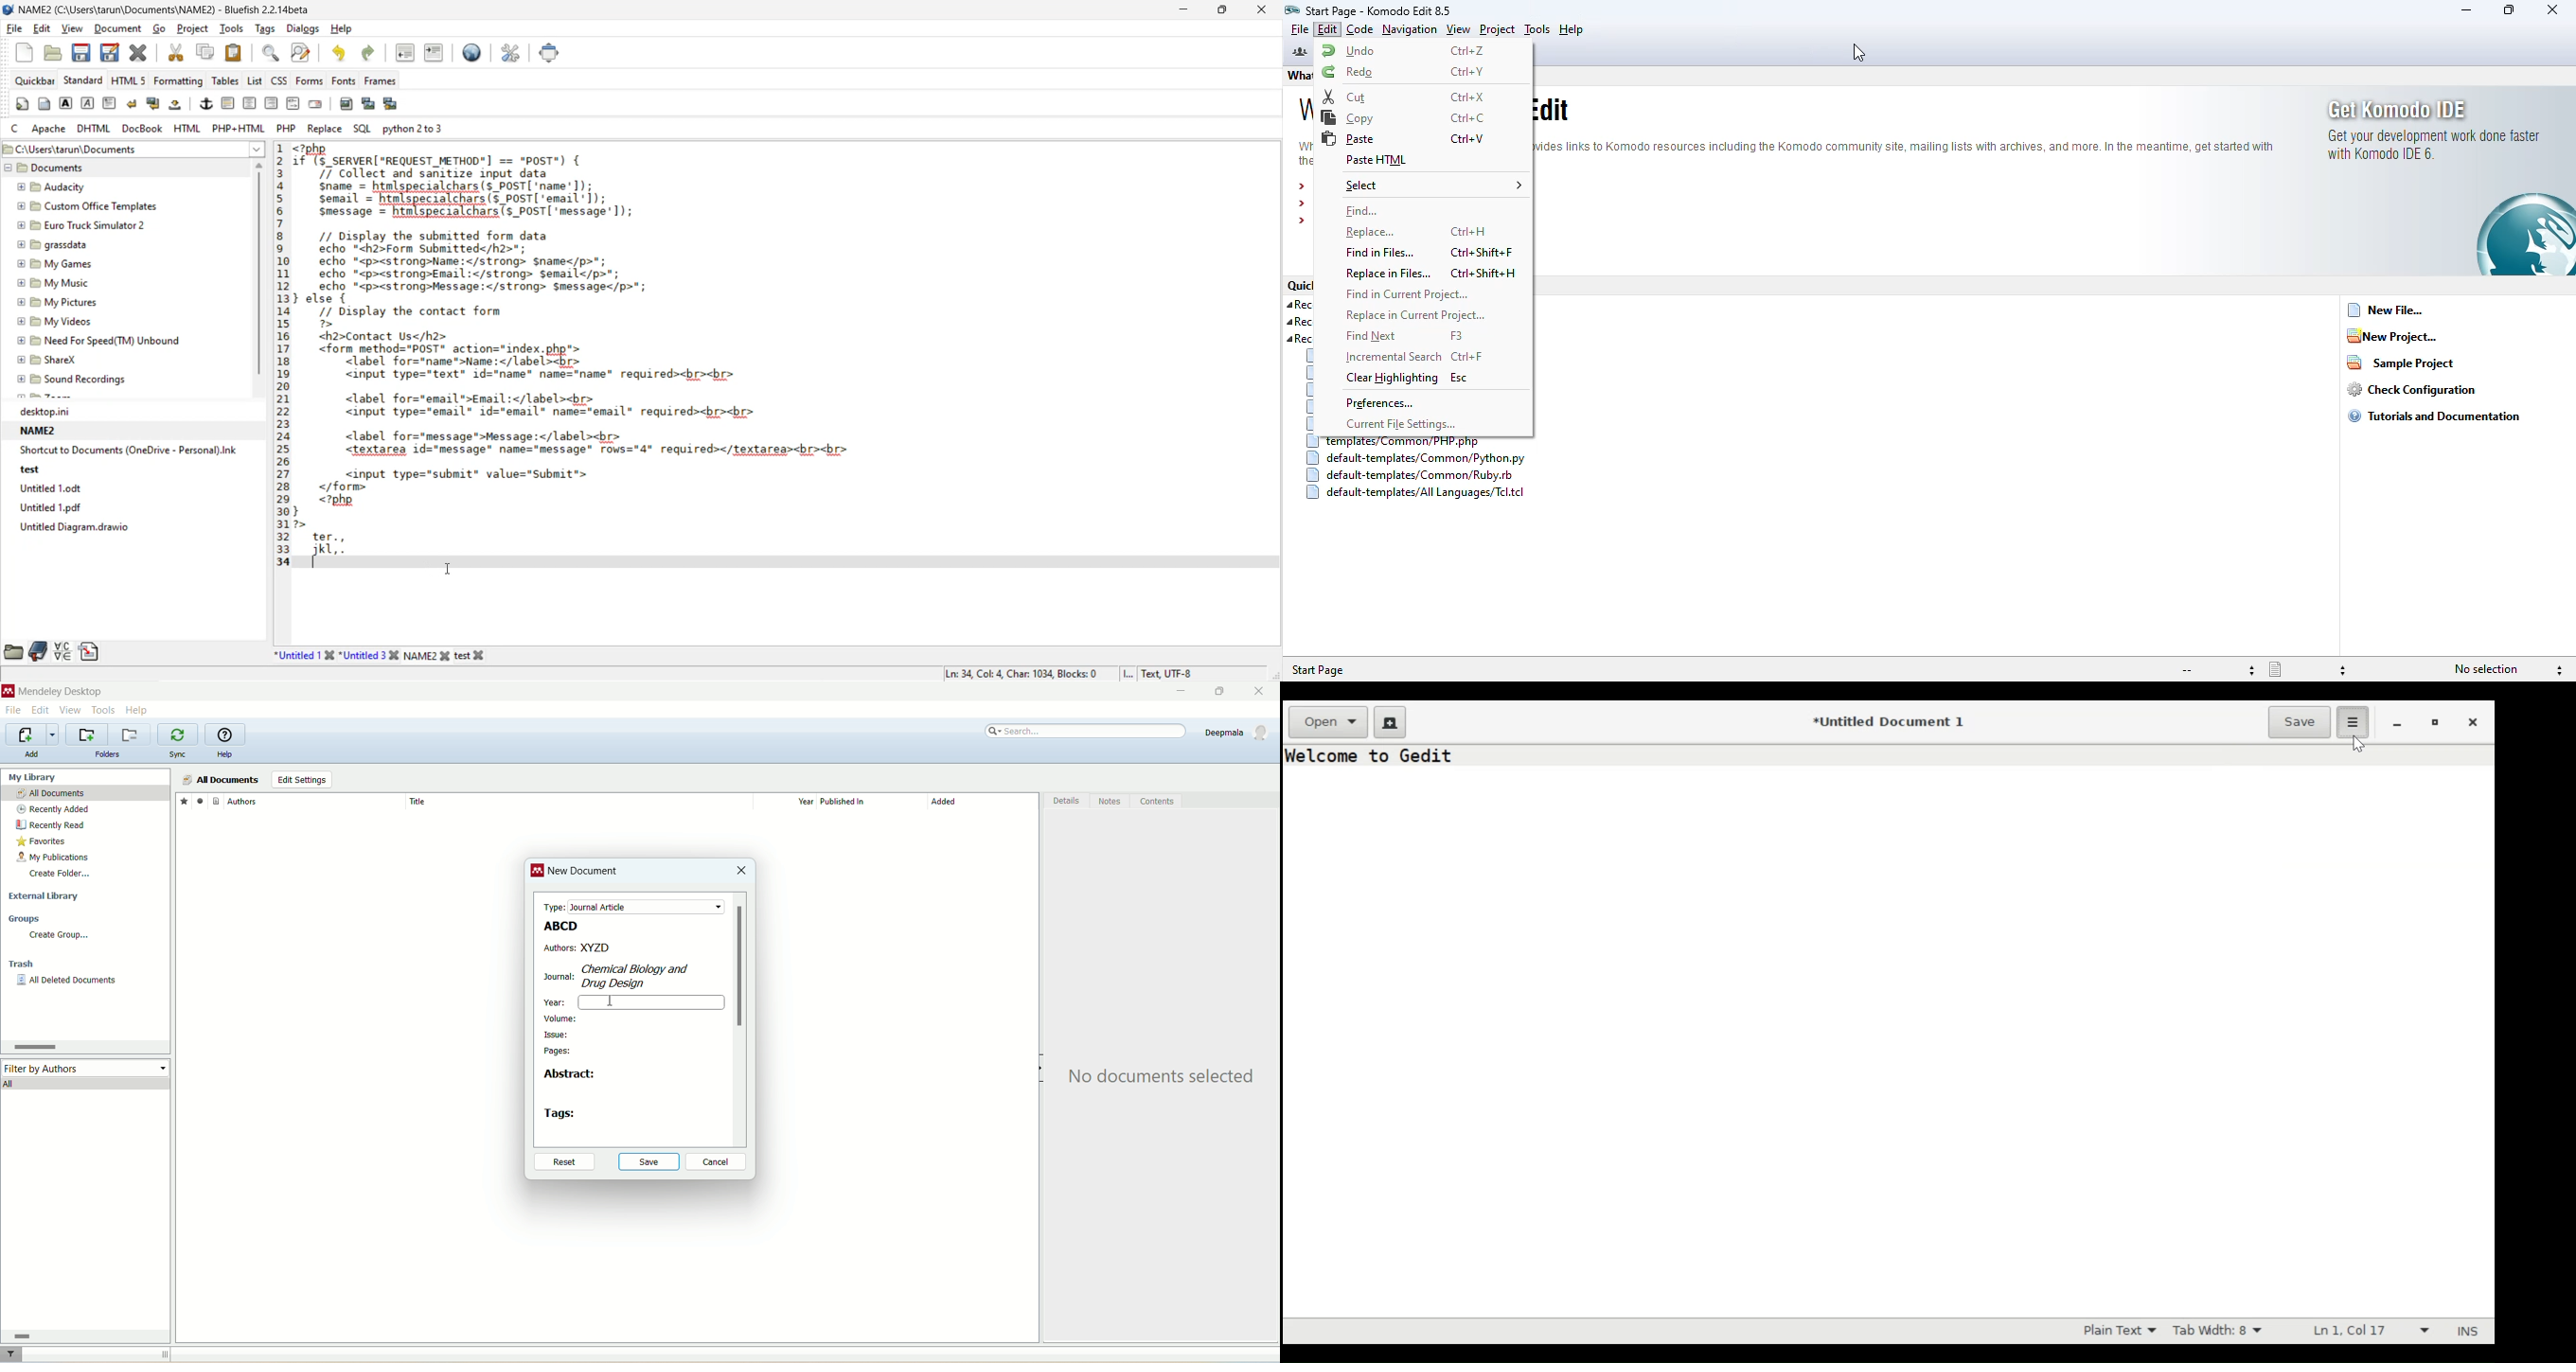  What do you see at coordinates (1371, 336) in the screenshot?
I see `find next` at bounding box center [1371, 336].